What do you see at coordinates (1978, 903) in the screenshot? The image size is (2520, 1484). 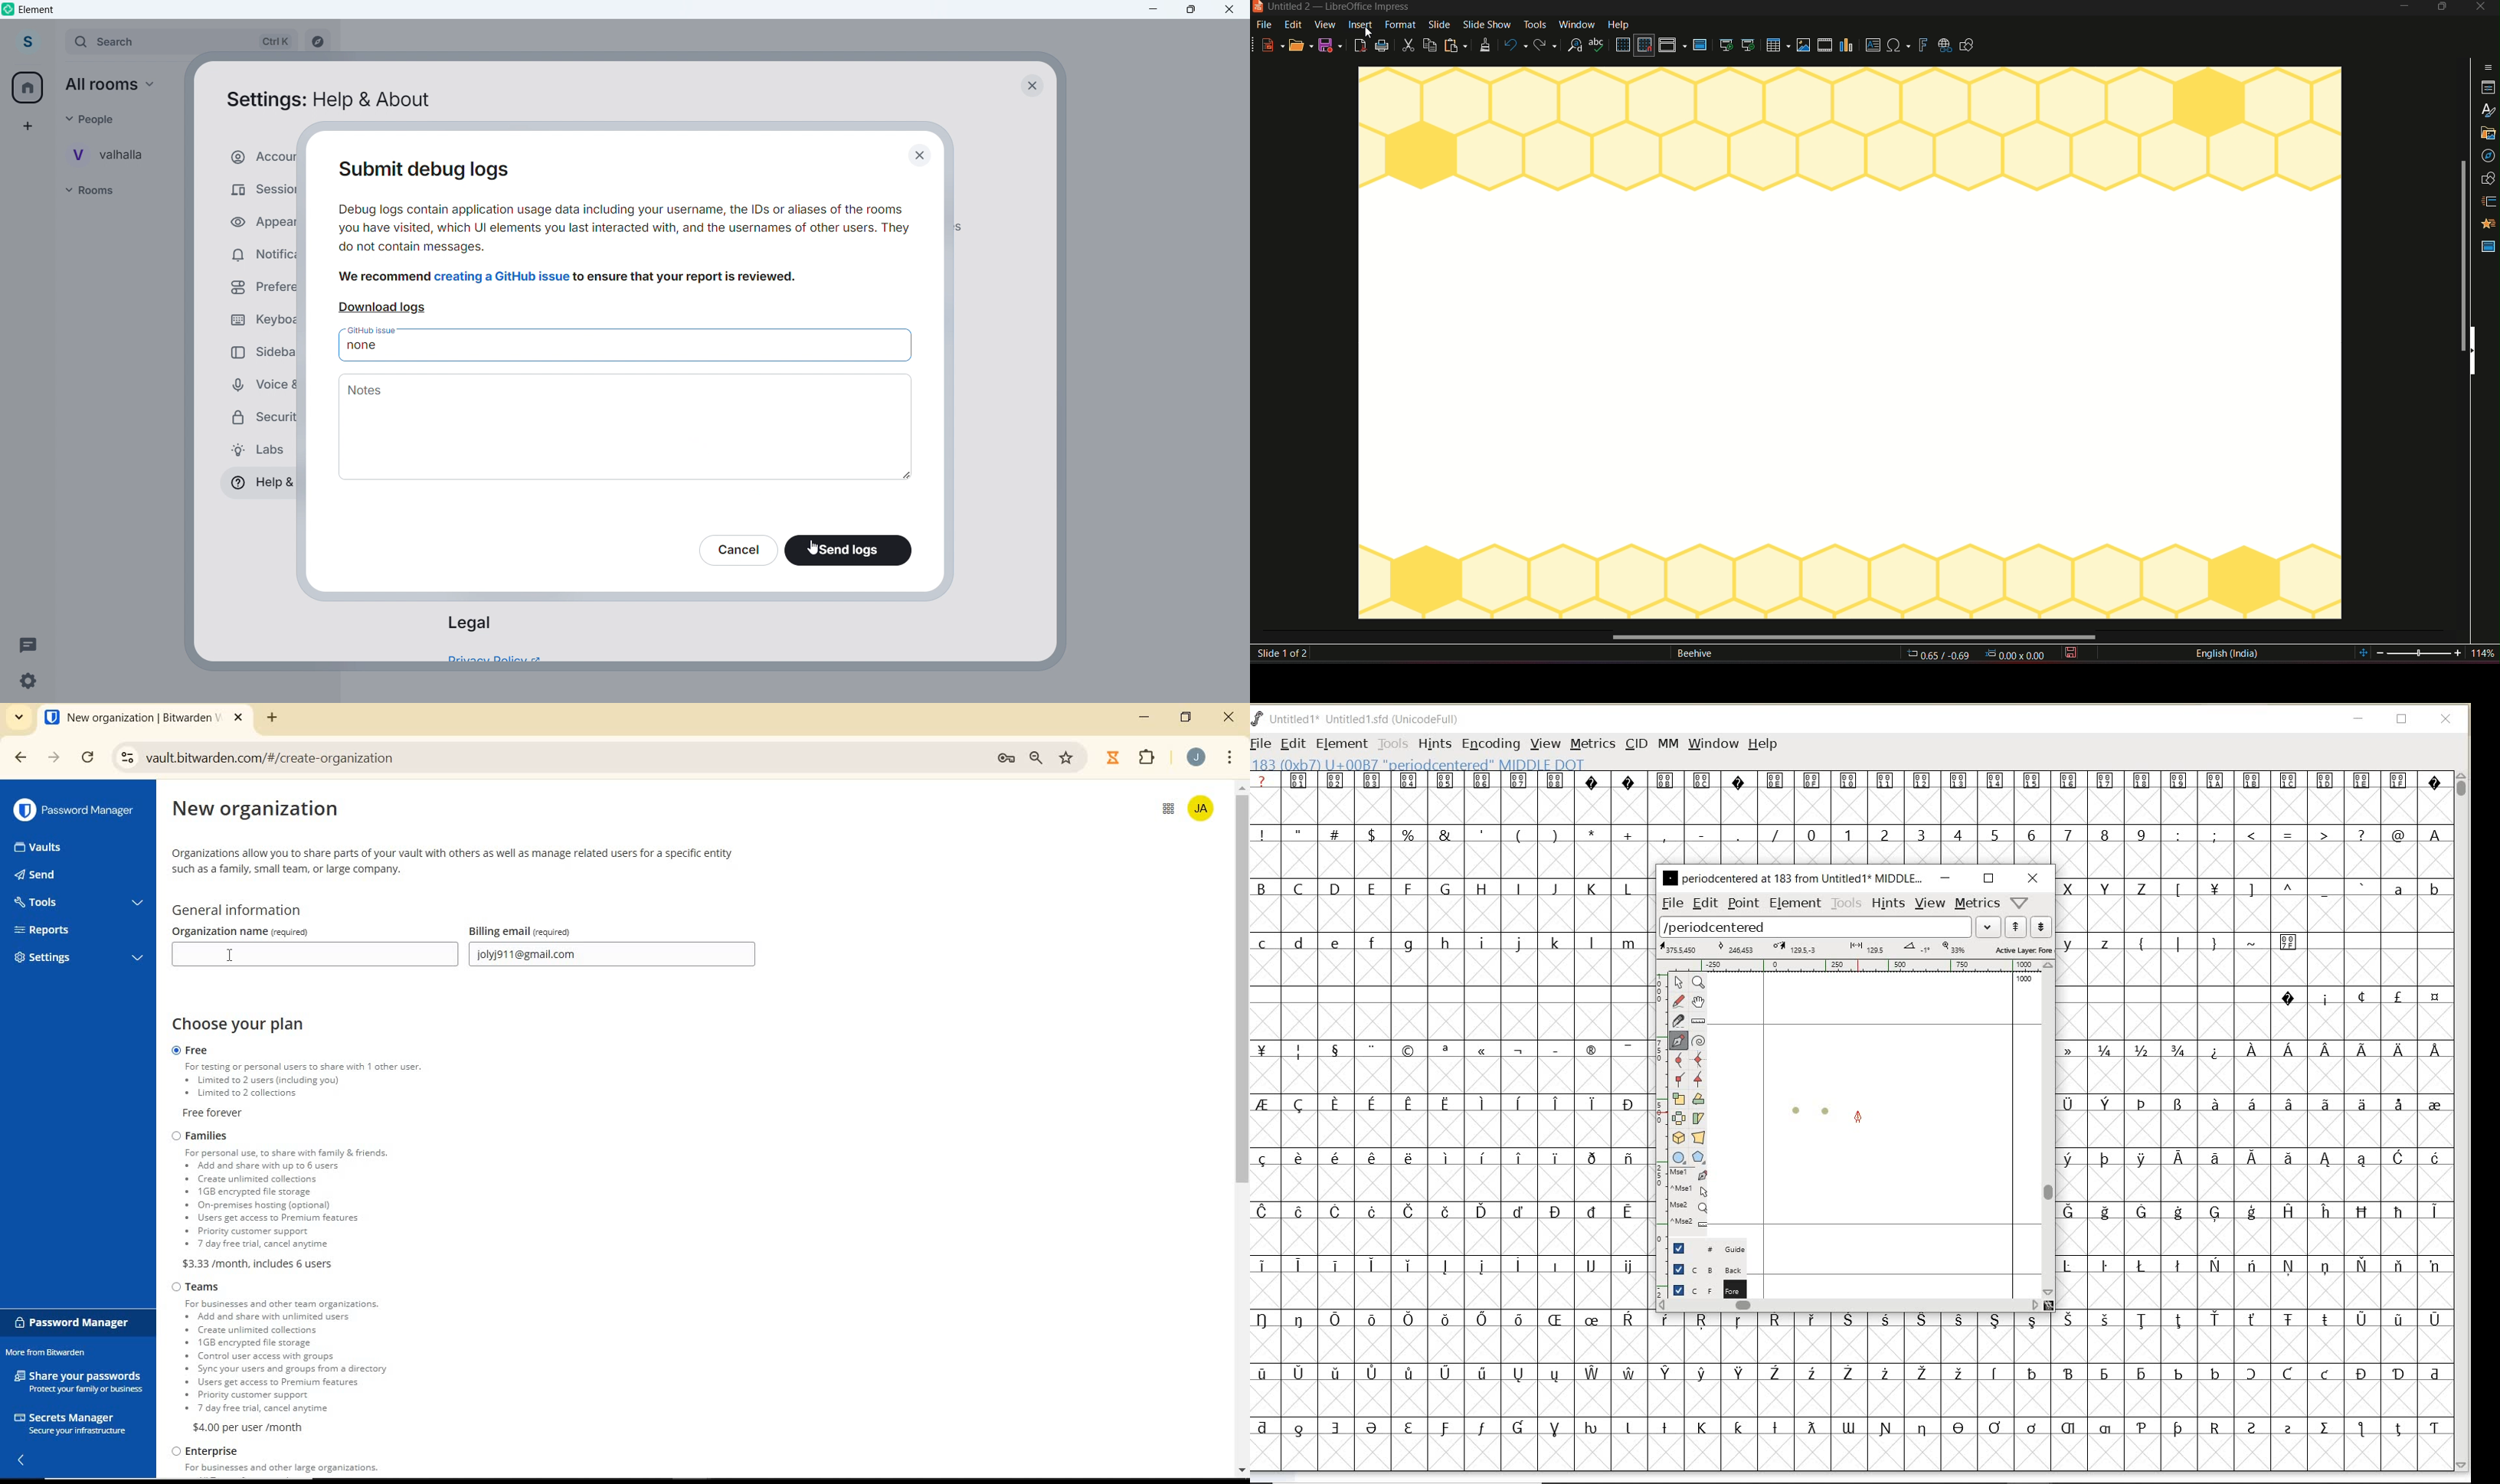 I see `metrics` at bounding box center [1978, 903].